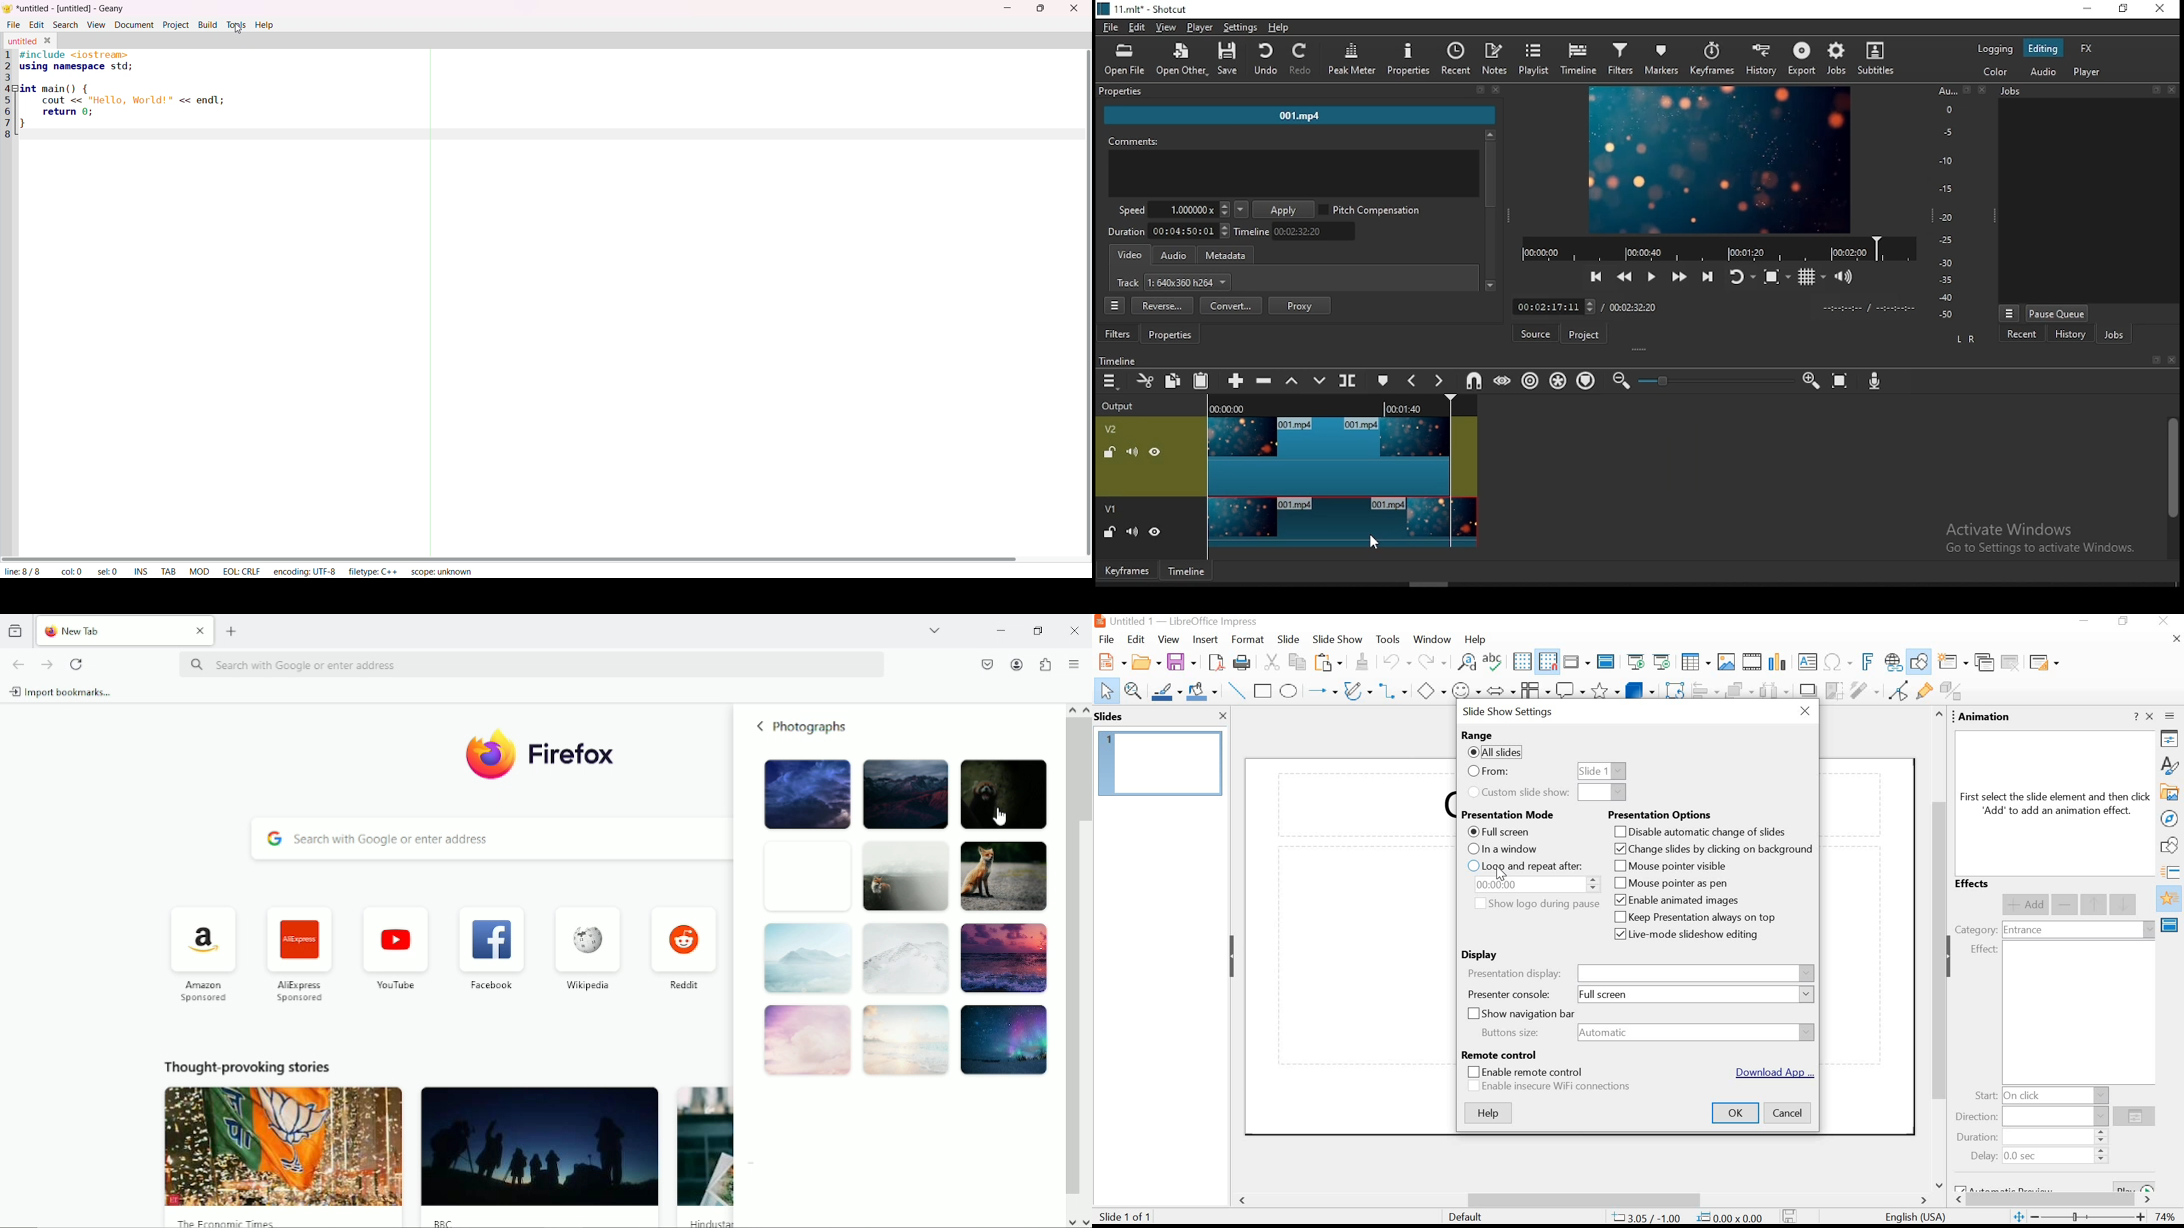 The image size is (2184, 1232). Describe the element at coordinates (2025, 905) in the screenshot. I see `add` at that location.